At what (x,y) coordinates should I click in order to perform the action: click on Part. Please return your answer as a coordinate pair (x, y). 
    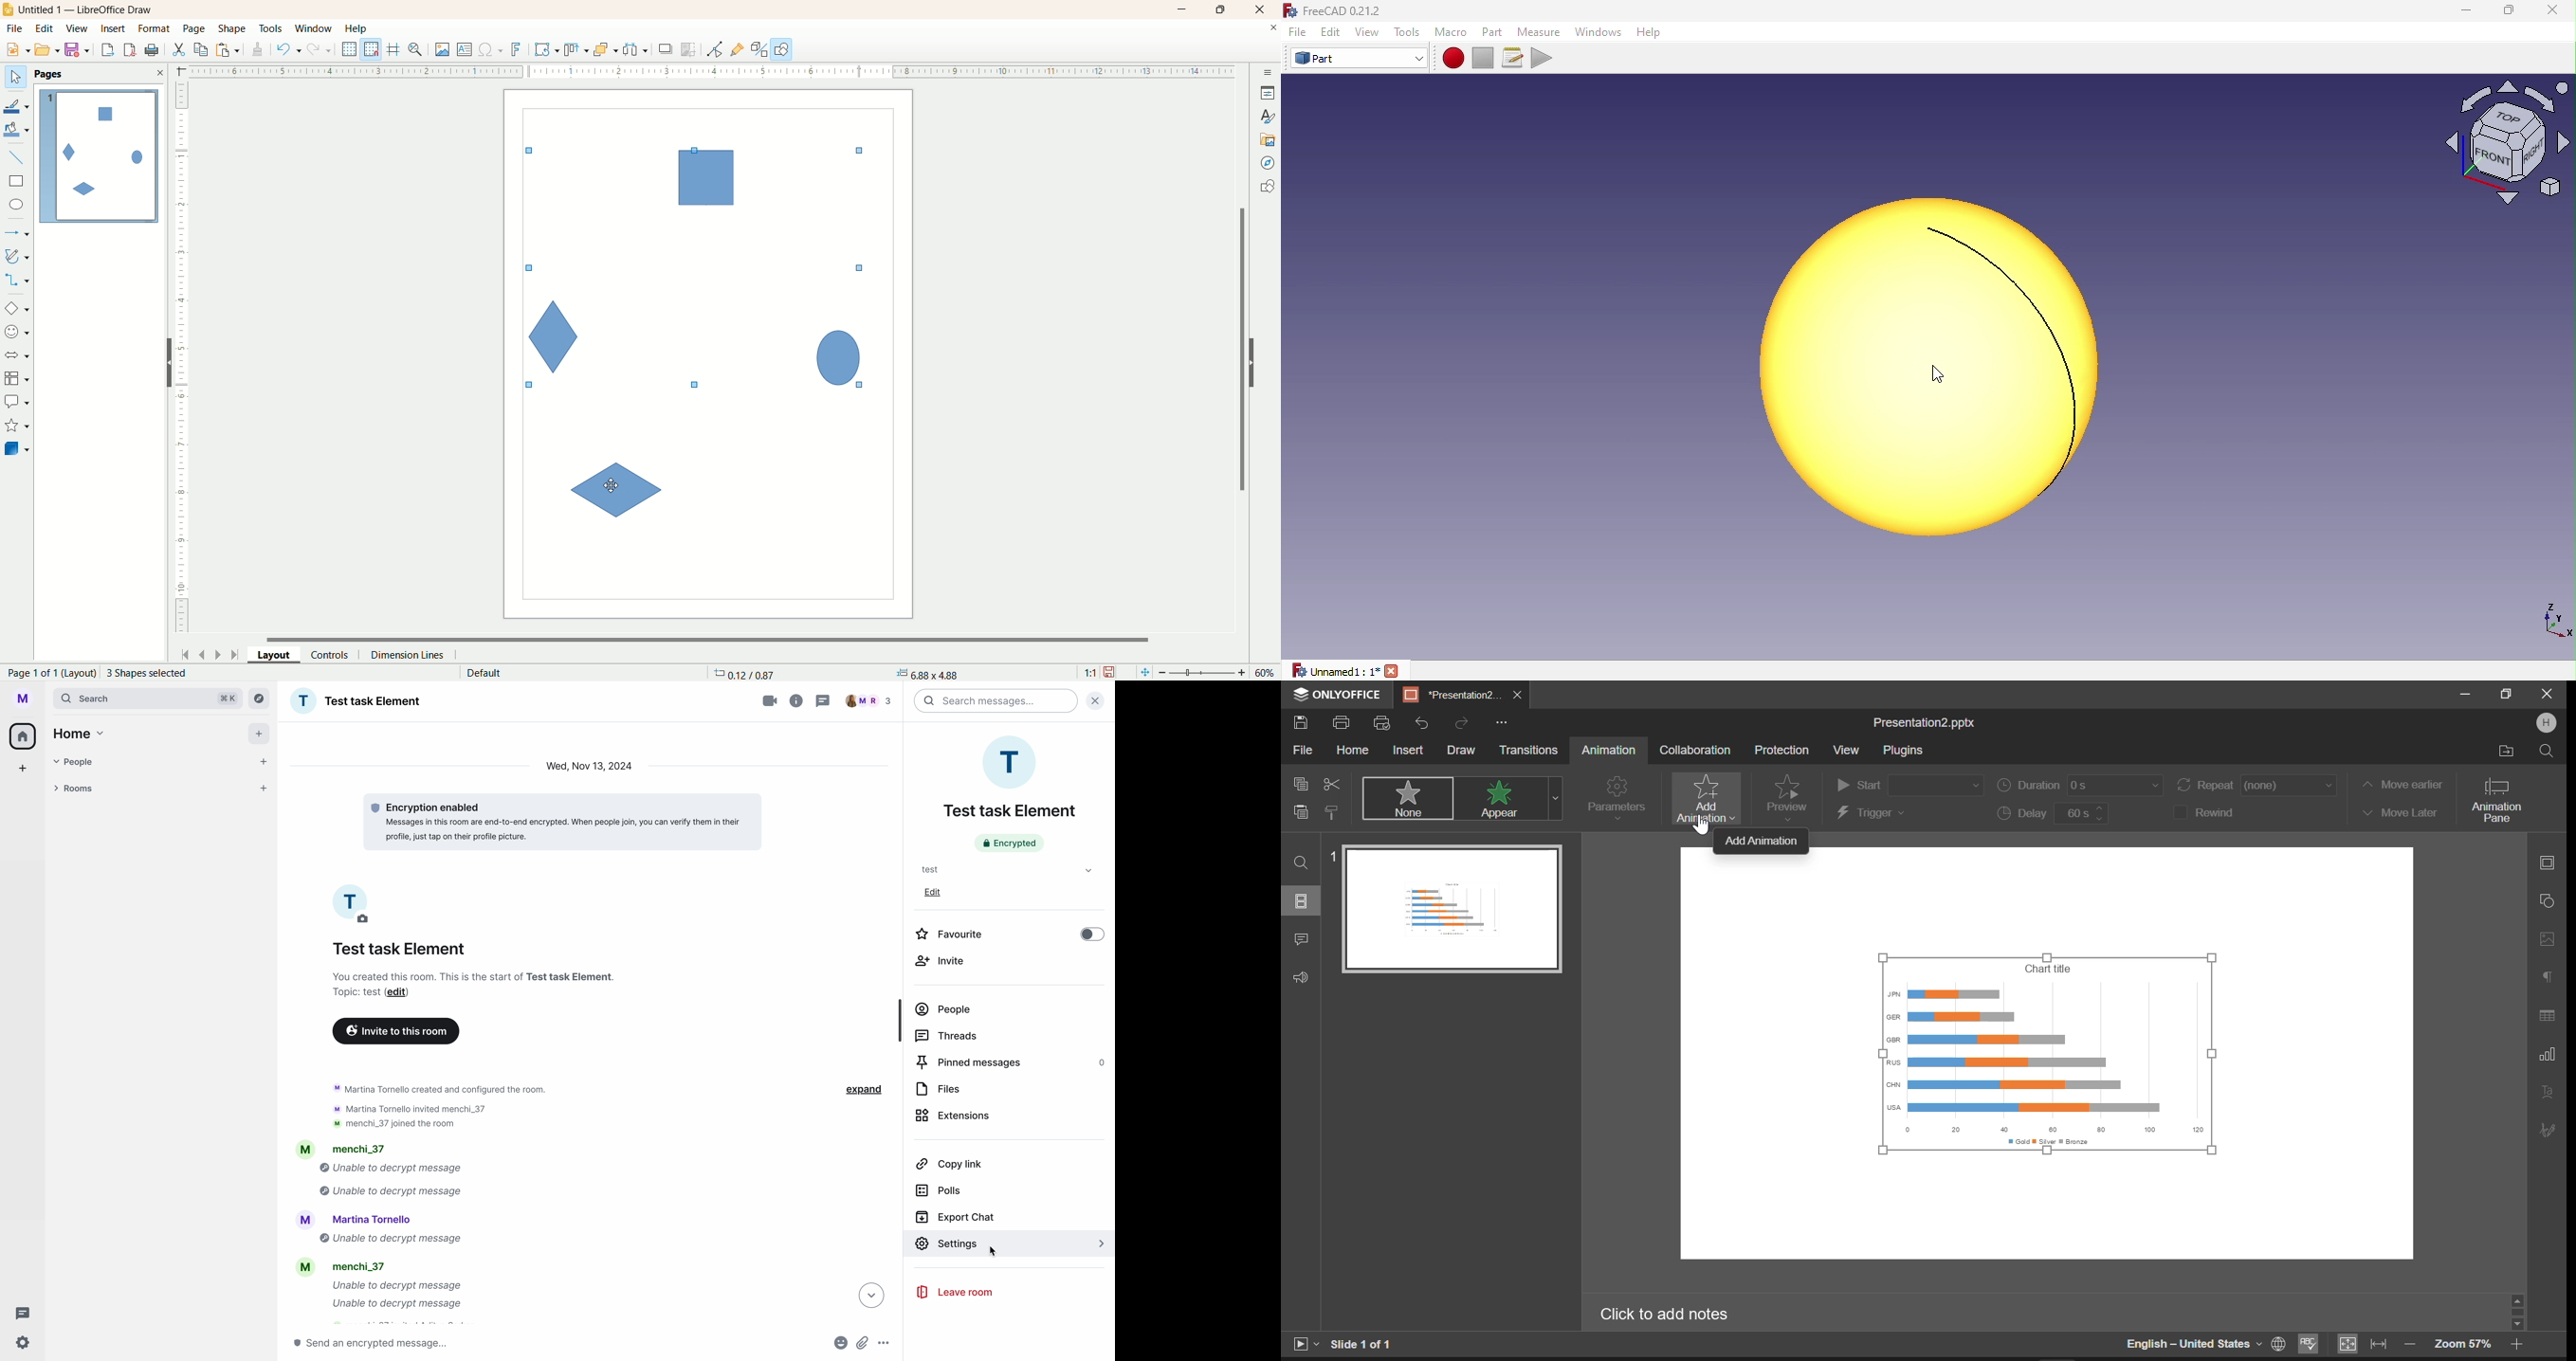
    Looking at the image, I should click on (1494, 31).